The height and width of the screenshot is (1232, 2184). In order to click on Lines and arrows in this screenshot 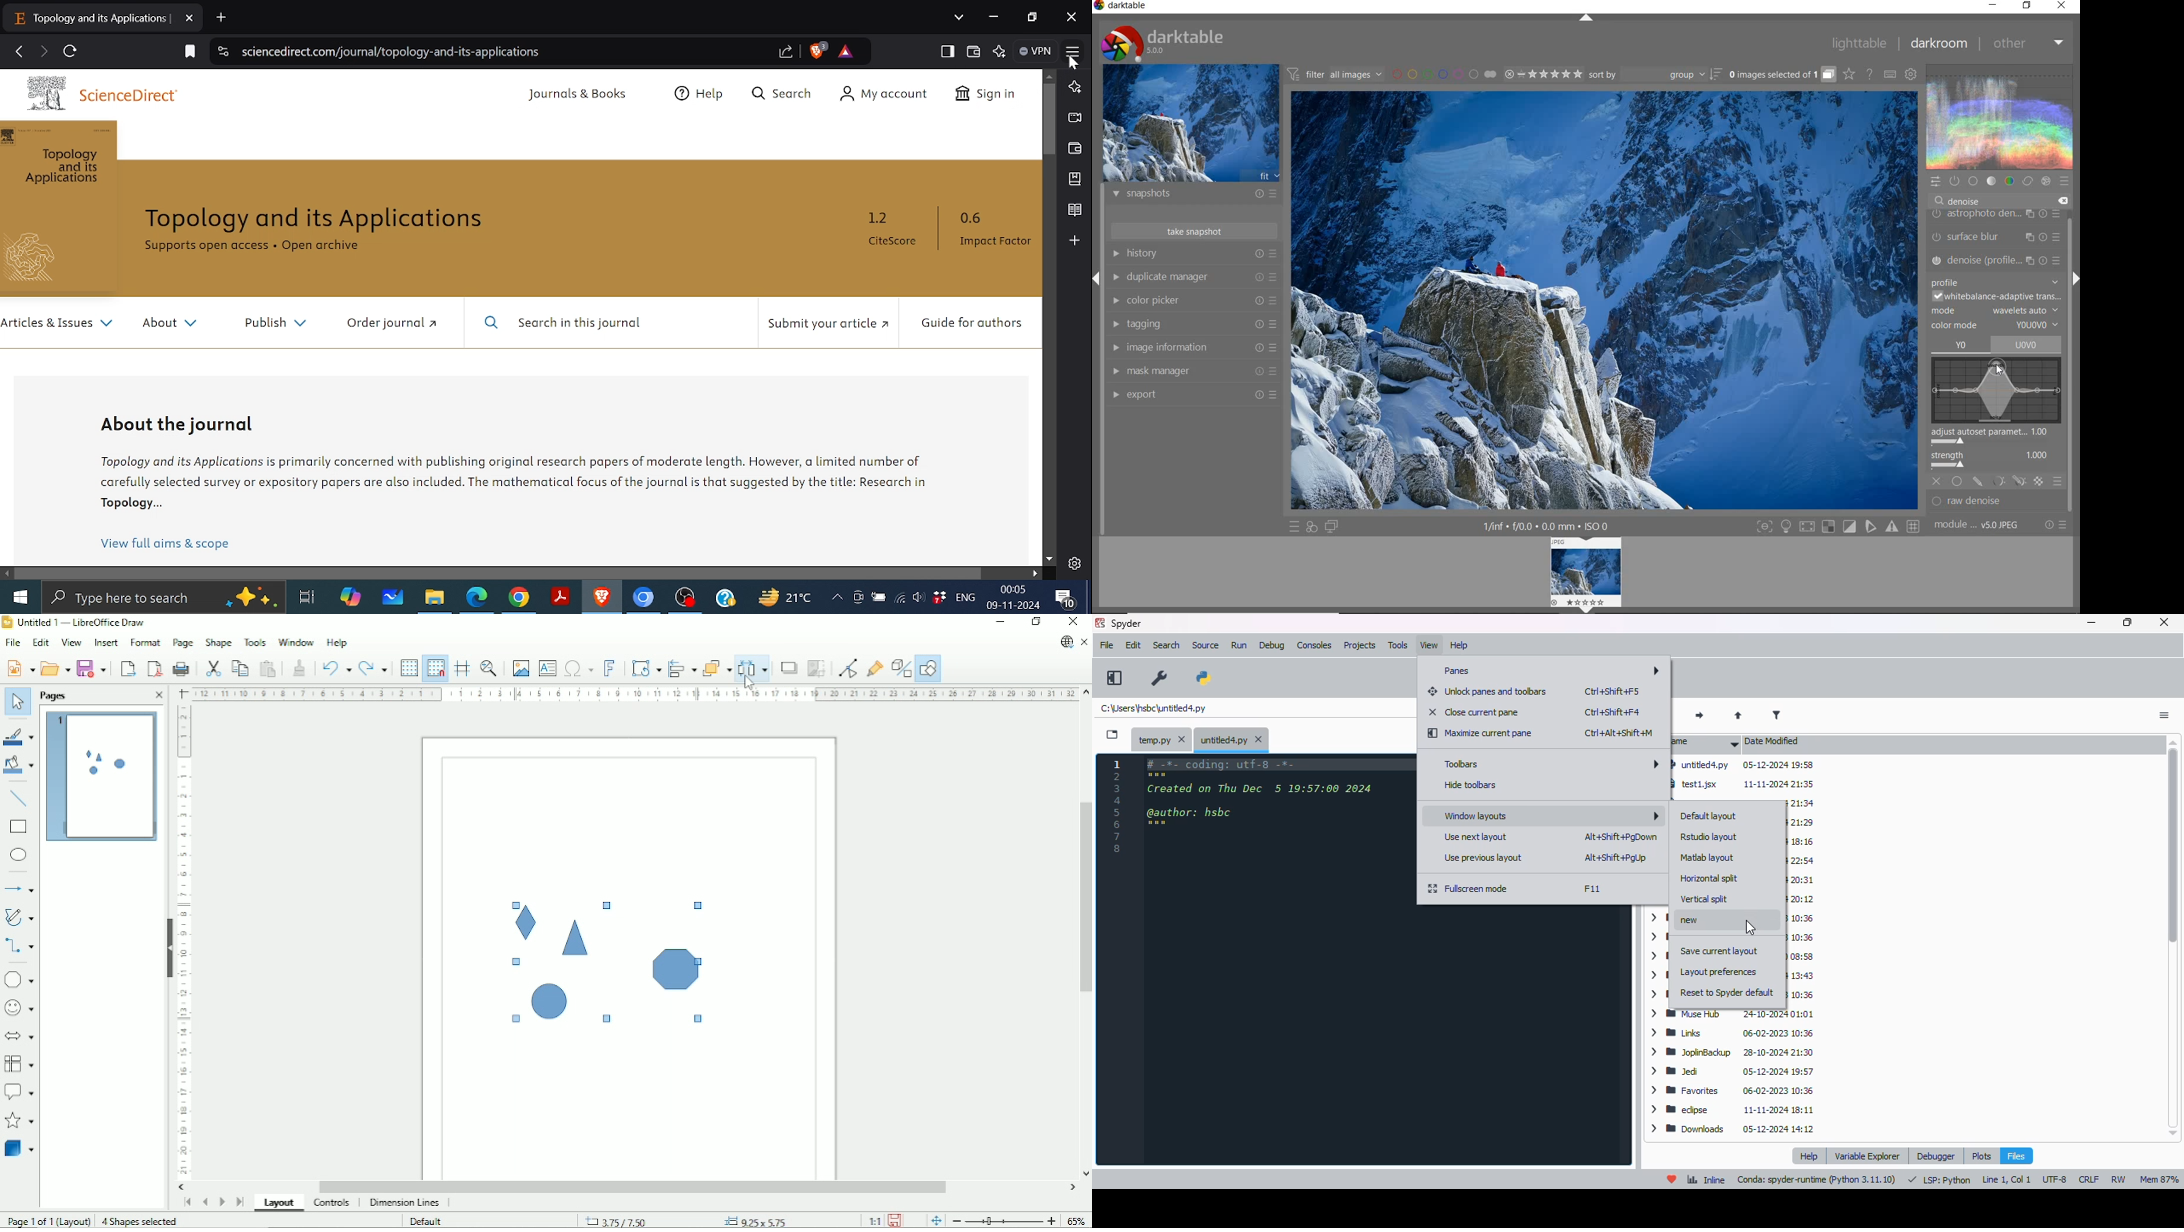, I will do `click(21, 890)`.